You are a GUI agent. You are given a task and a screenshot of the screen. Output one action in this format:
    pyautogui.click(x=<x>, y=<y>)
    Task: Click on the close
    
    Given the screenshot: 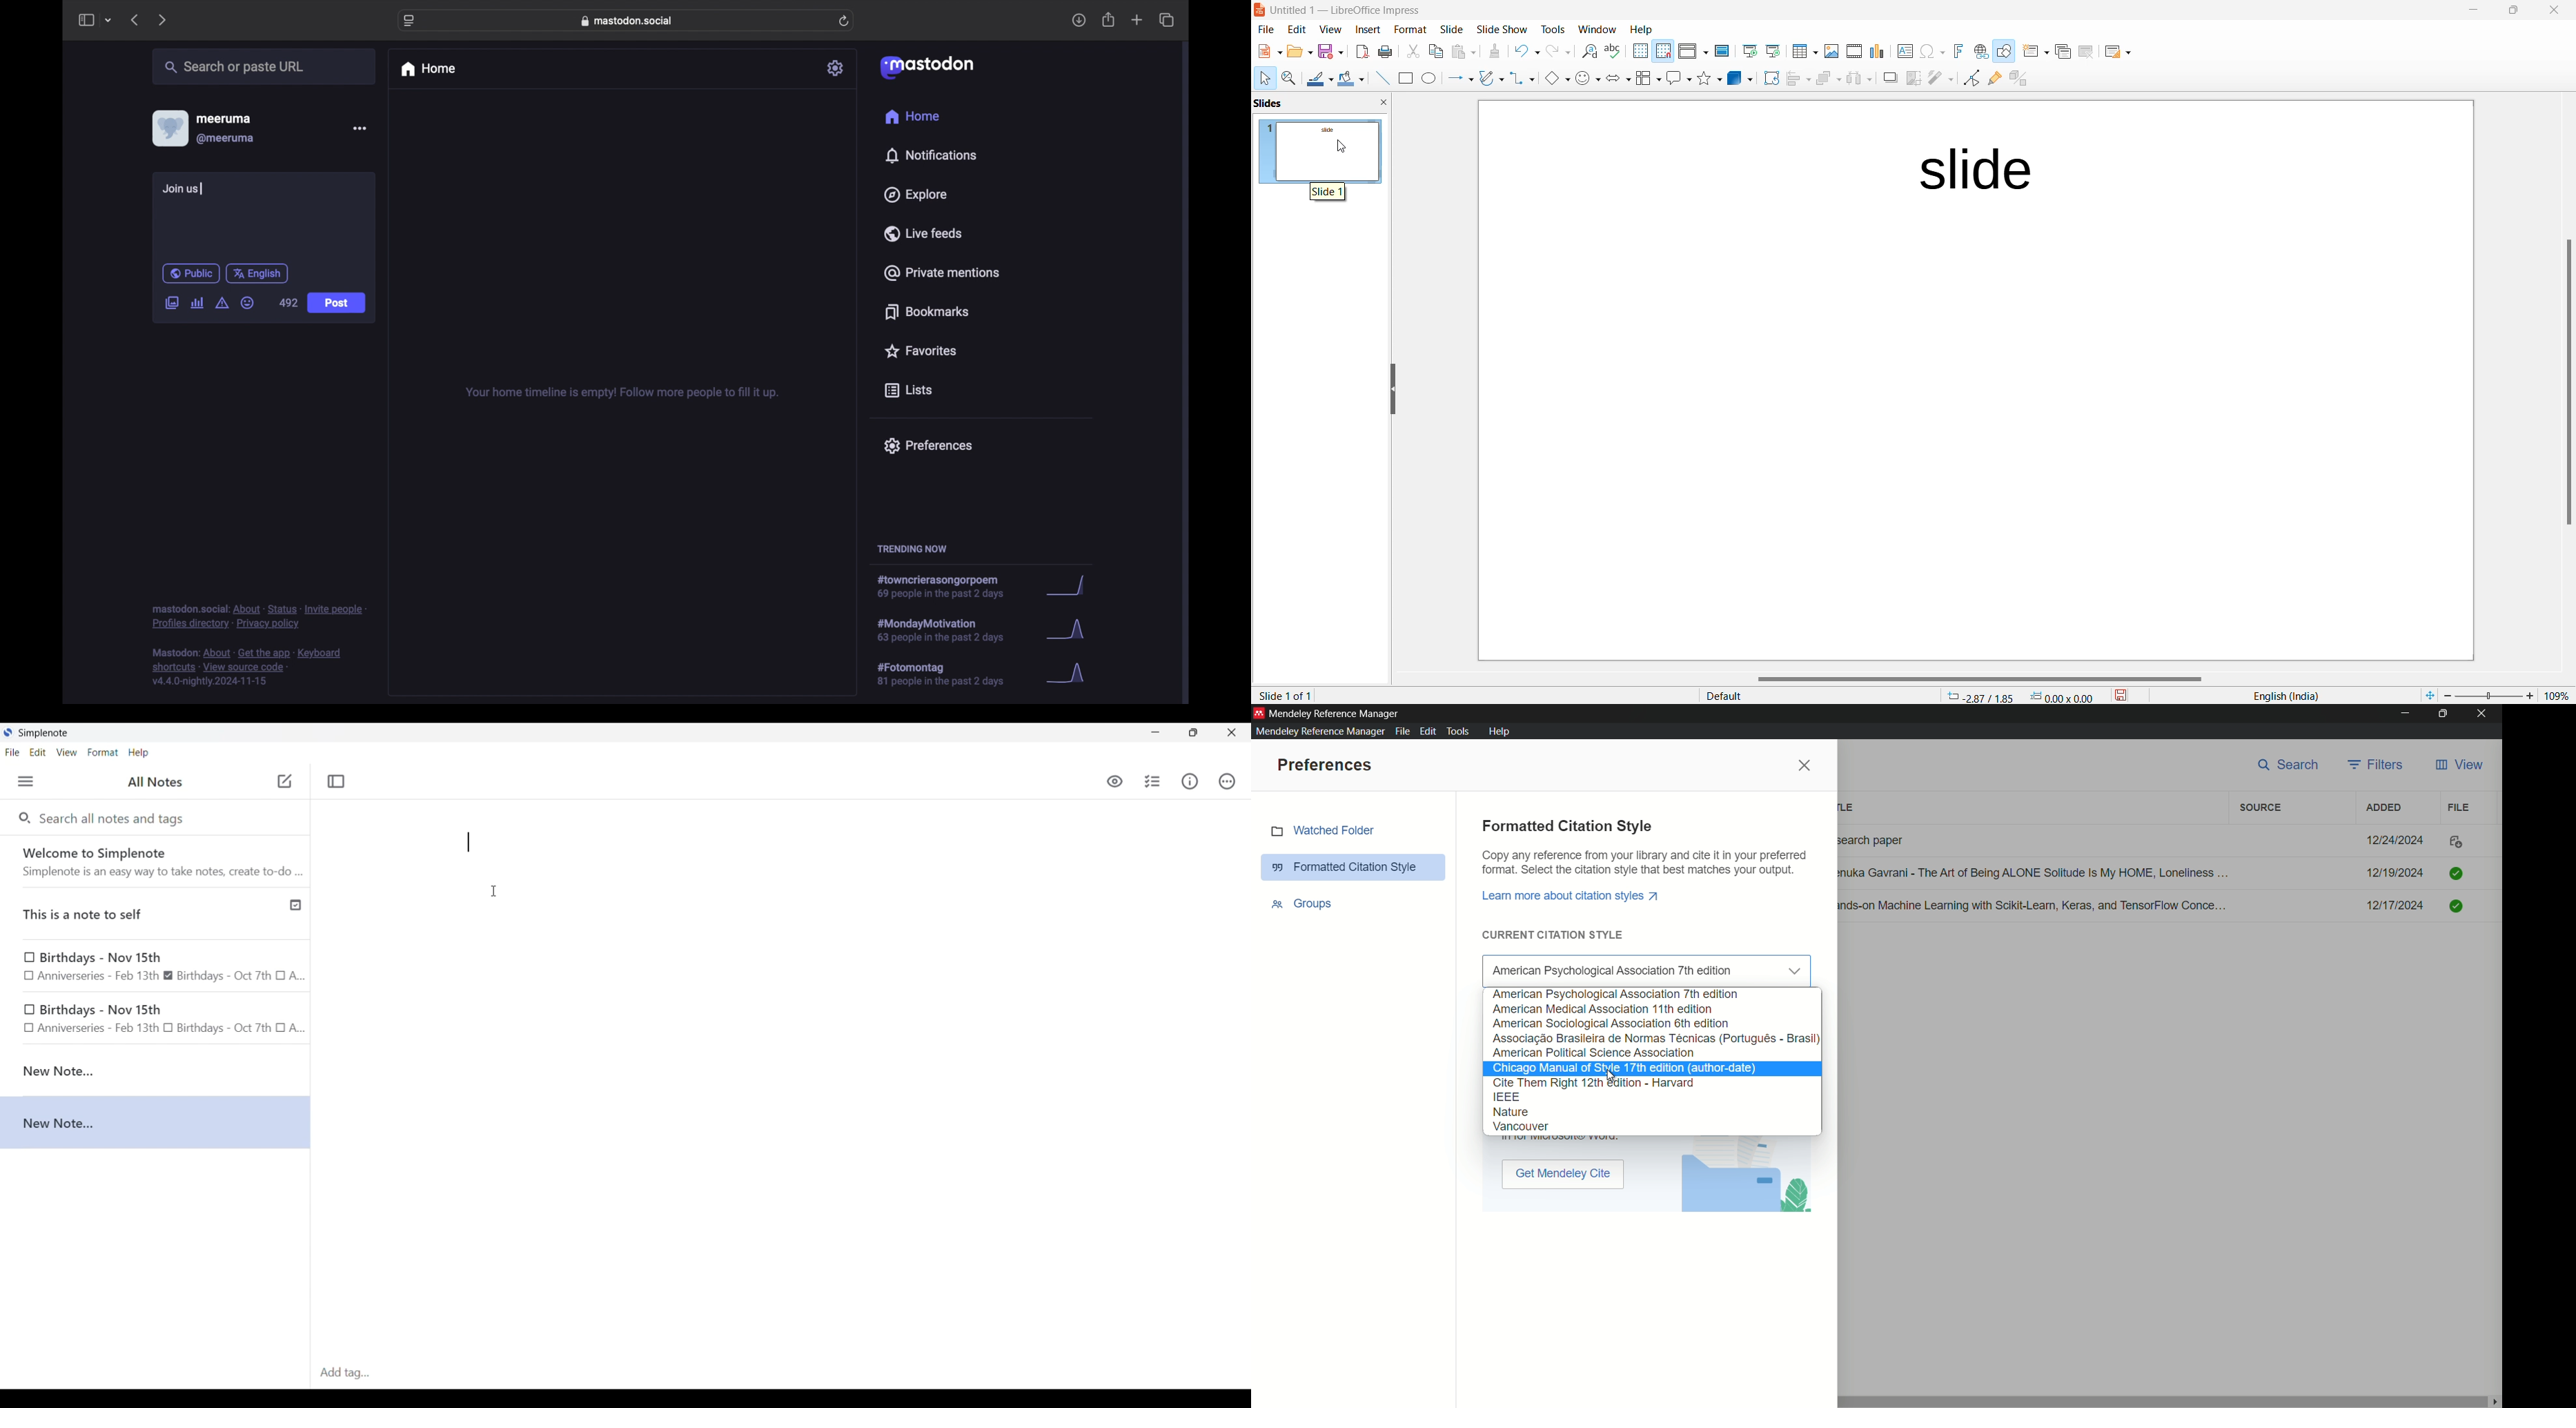 What is the action you would take?
    pyautogui.click(x=2554, y=12)
    